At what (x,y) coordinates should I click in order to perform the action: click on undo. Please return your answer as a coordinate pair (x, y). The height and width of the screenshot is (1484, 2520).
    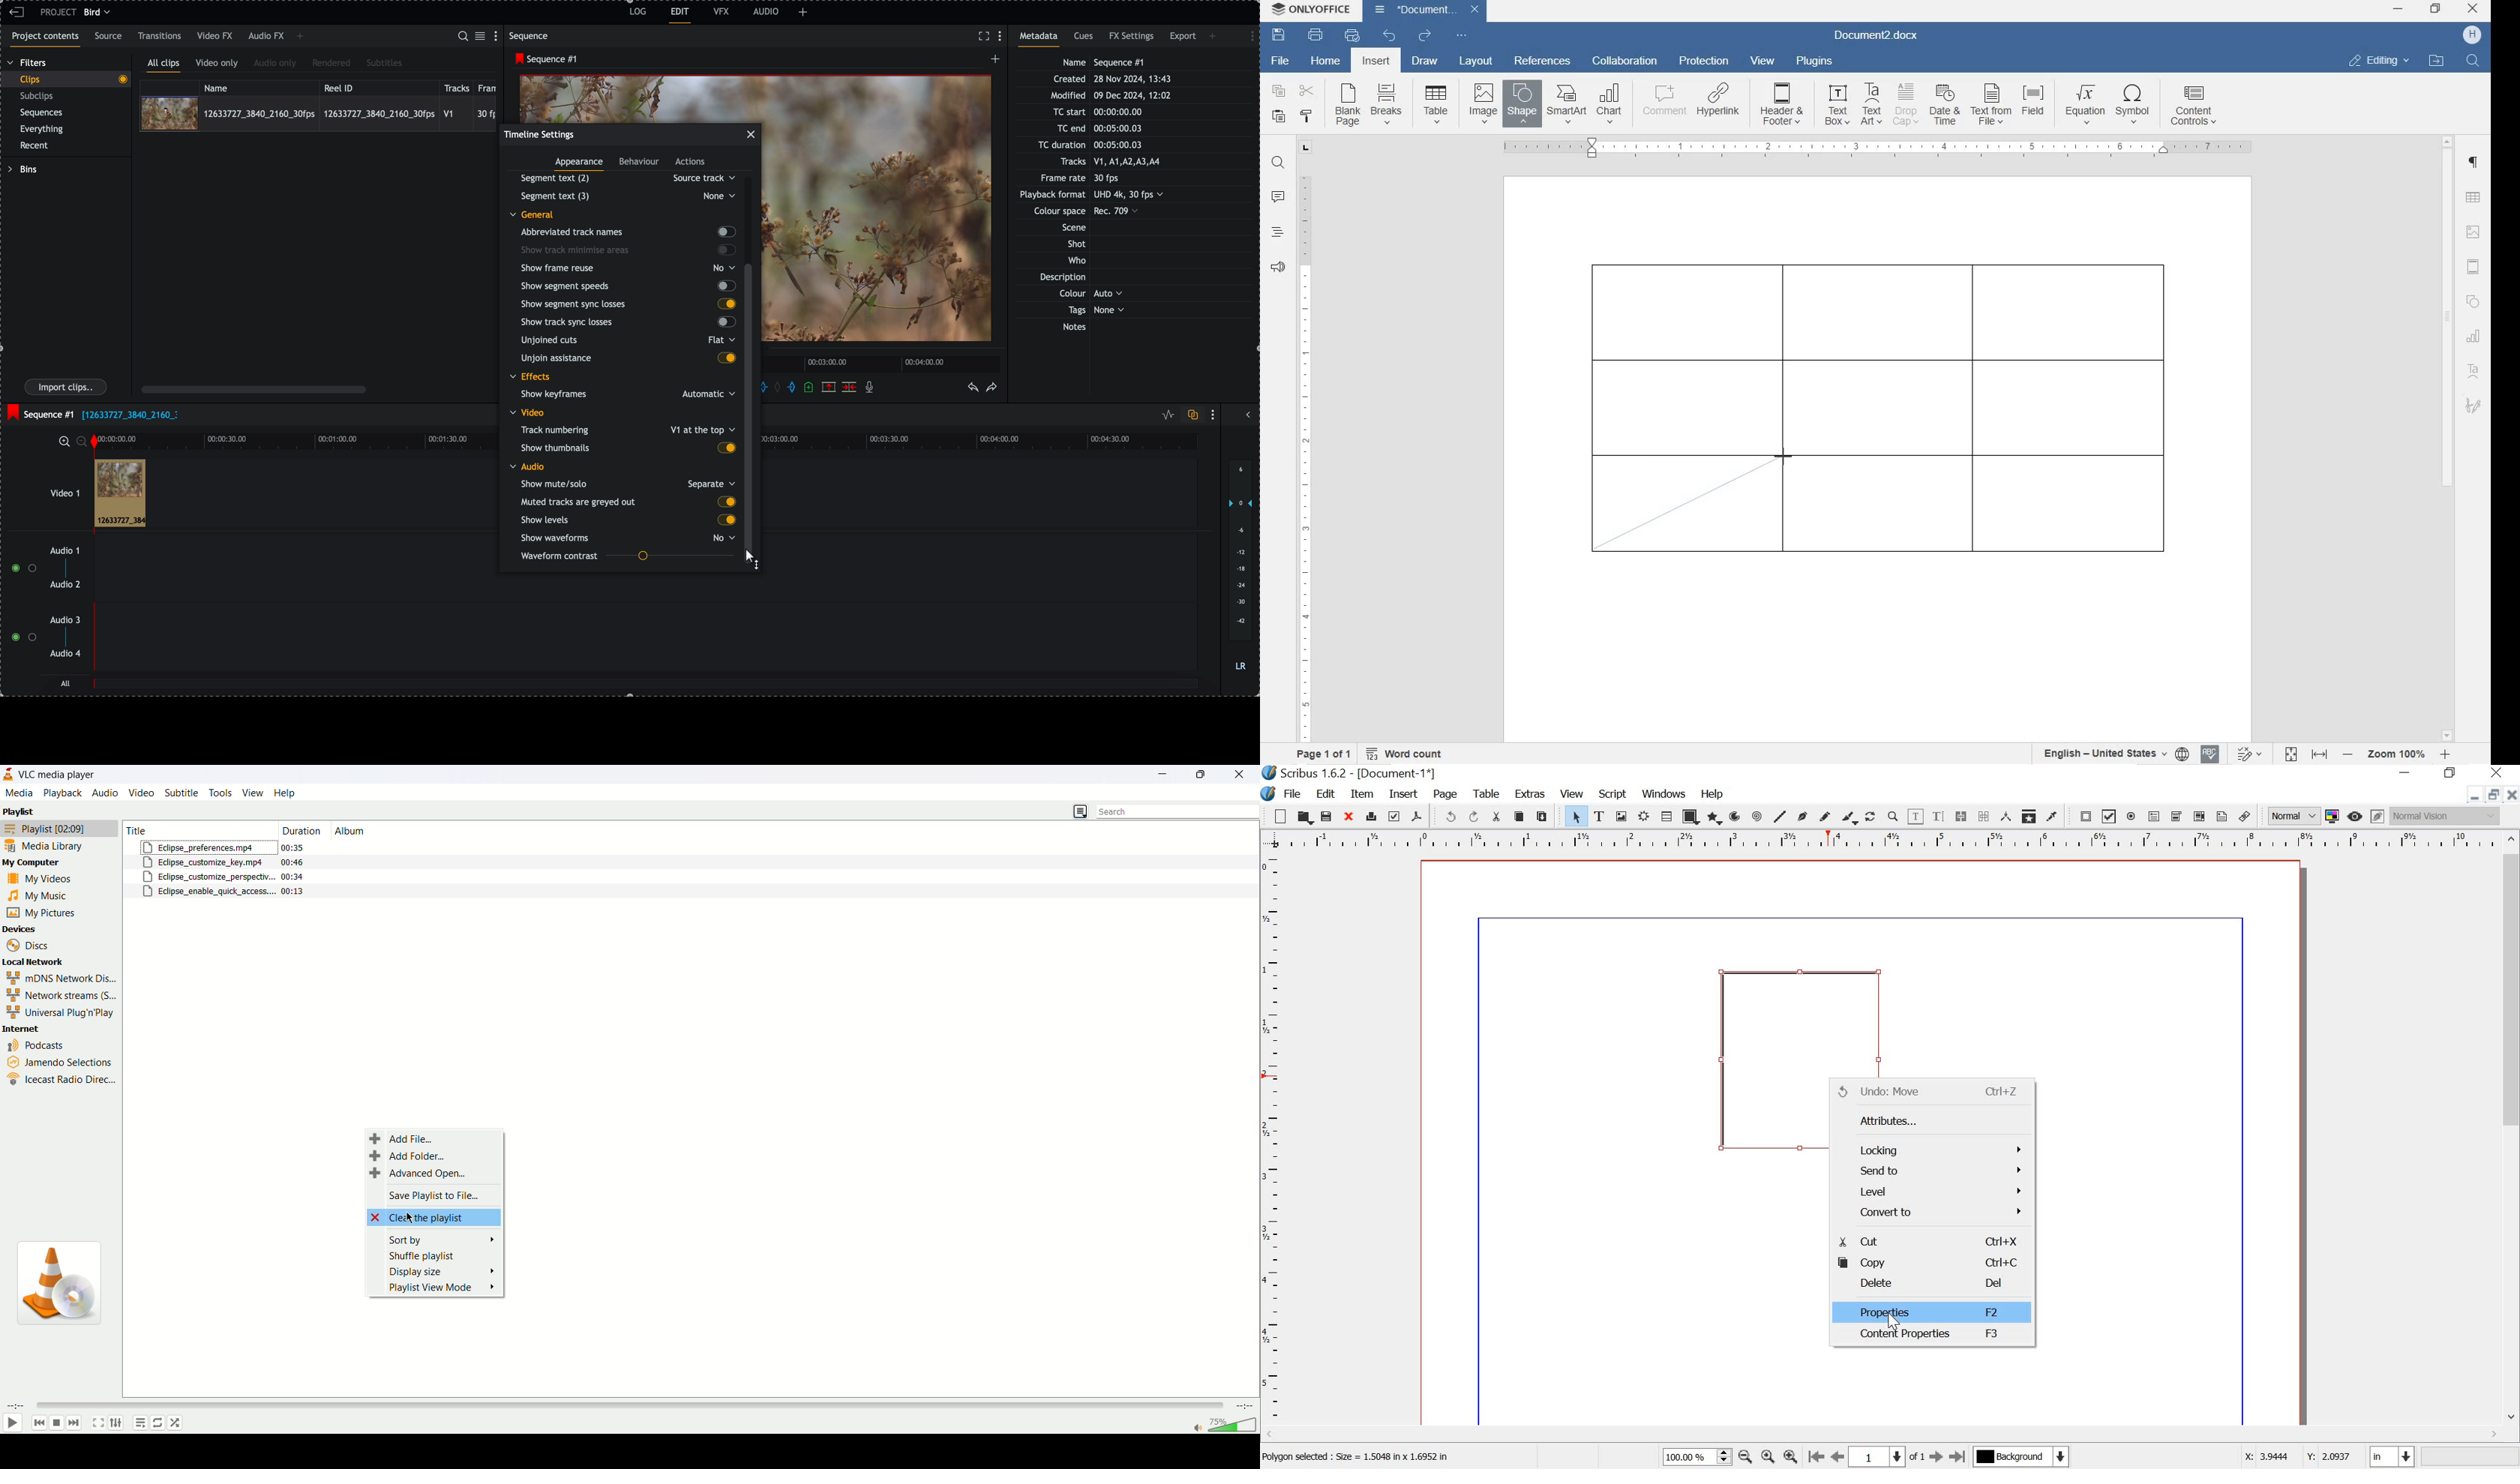
    Looking at the image, I should click on (1446, 815).